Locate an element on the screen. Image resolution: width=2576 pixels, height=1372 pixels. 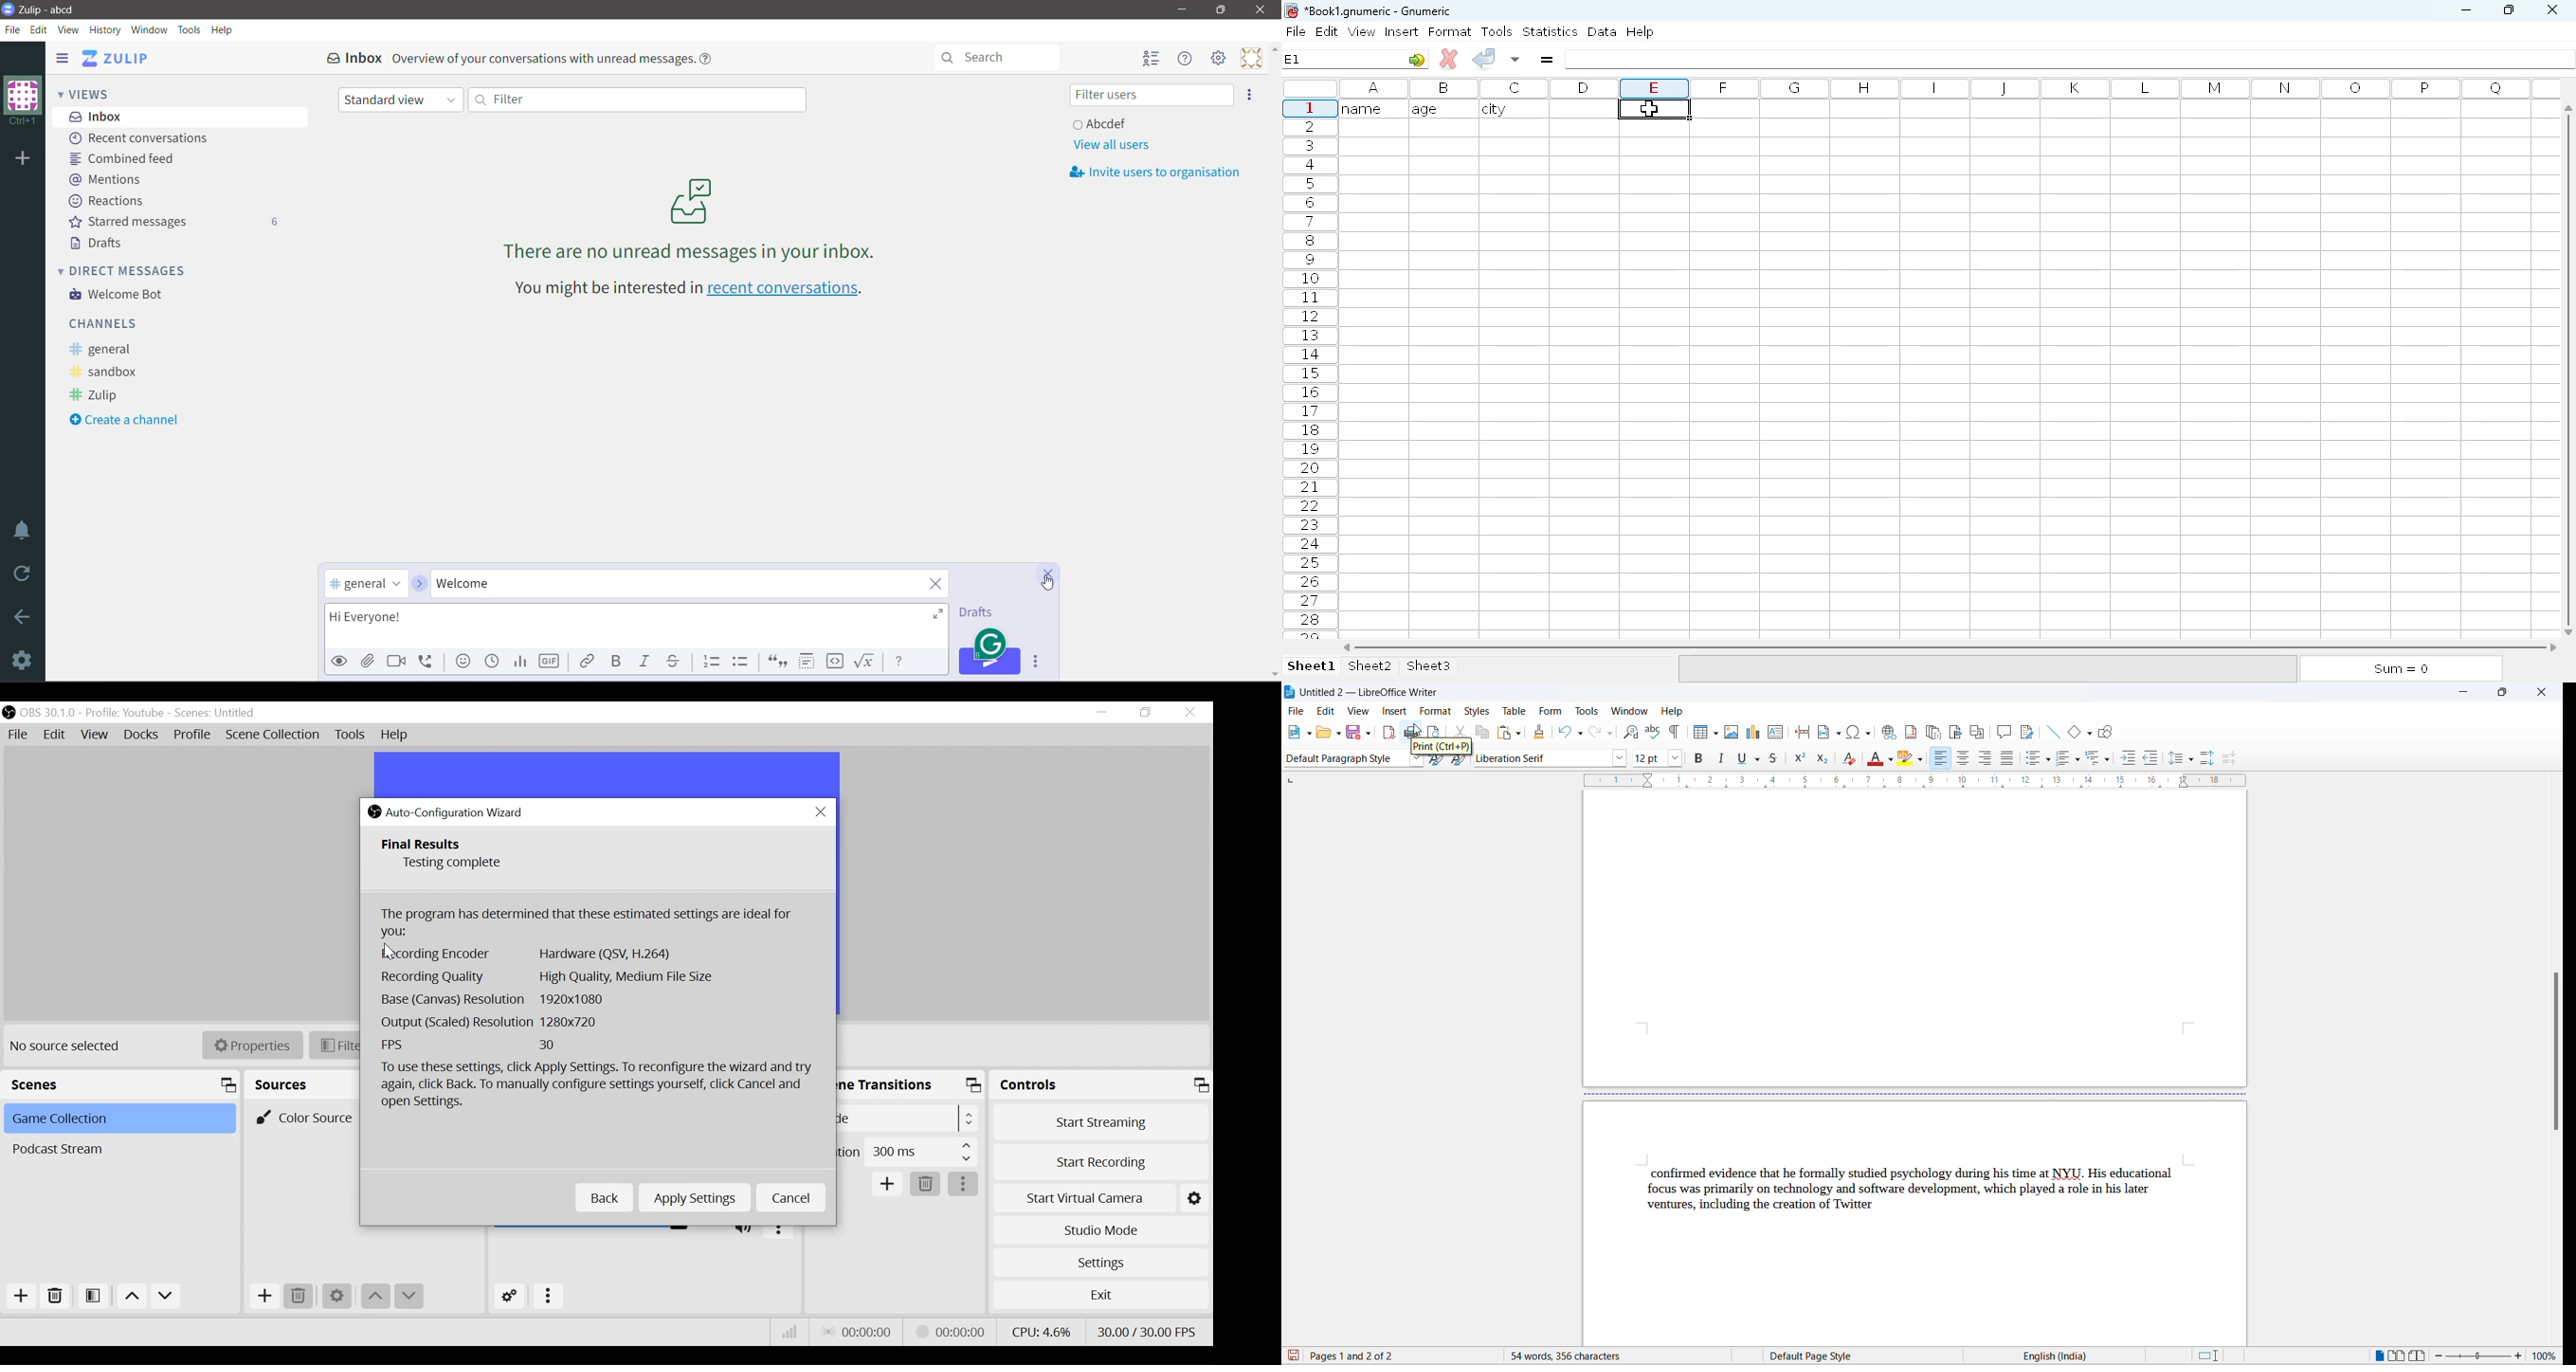
Filter is located at coordinates (636, 99).